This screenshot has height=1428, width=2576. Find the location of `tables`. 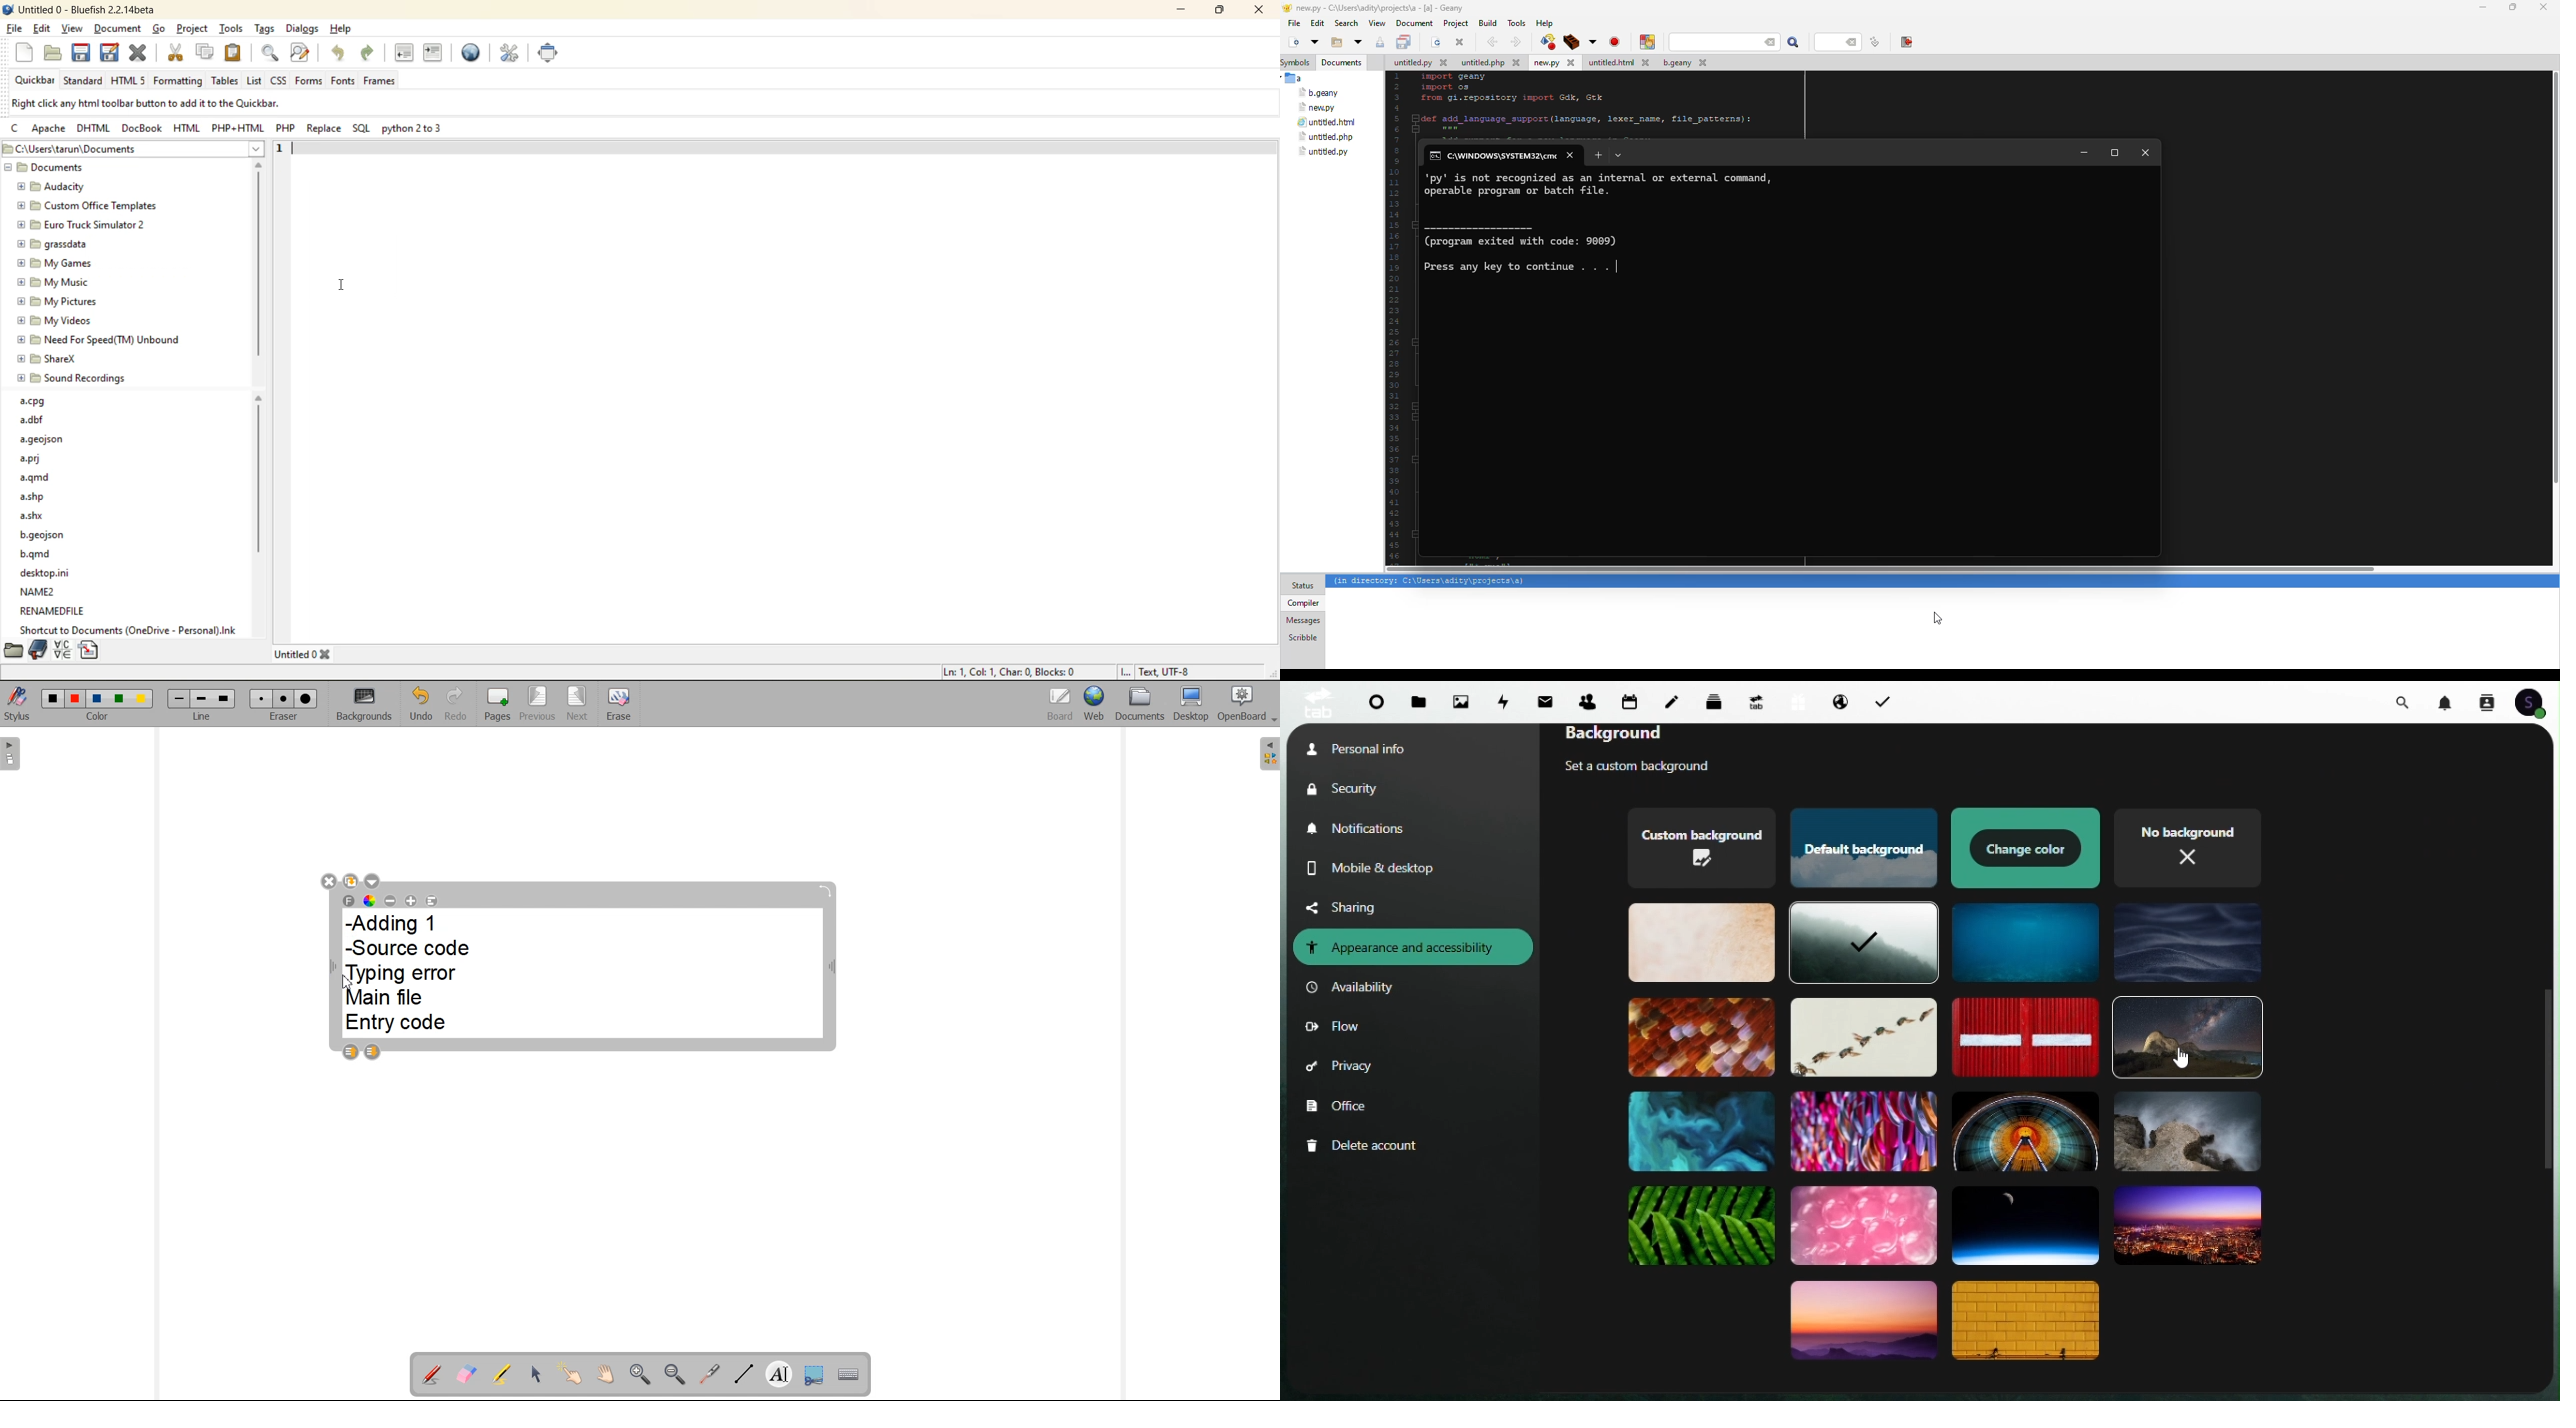

tables is located at coordinates (223, 81).